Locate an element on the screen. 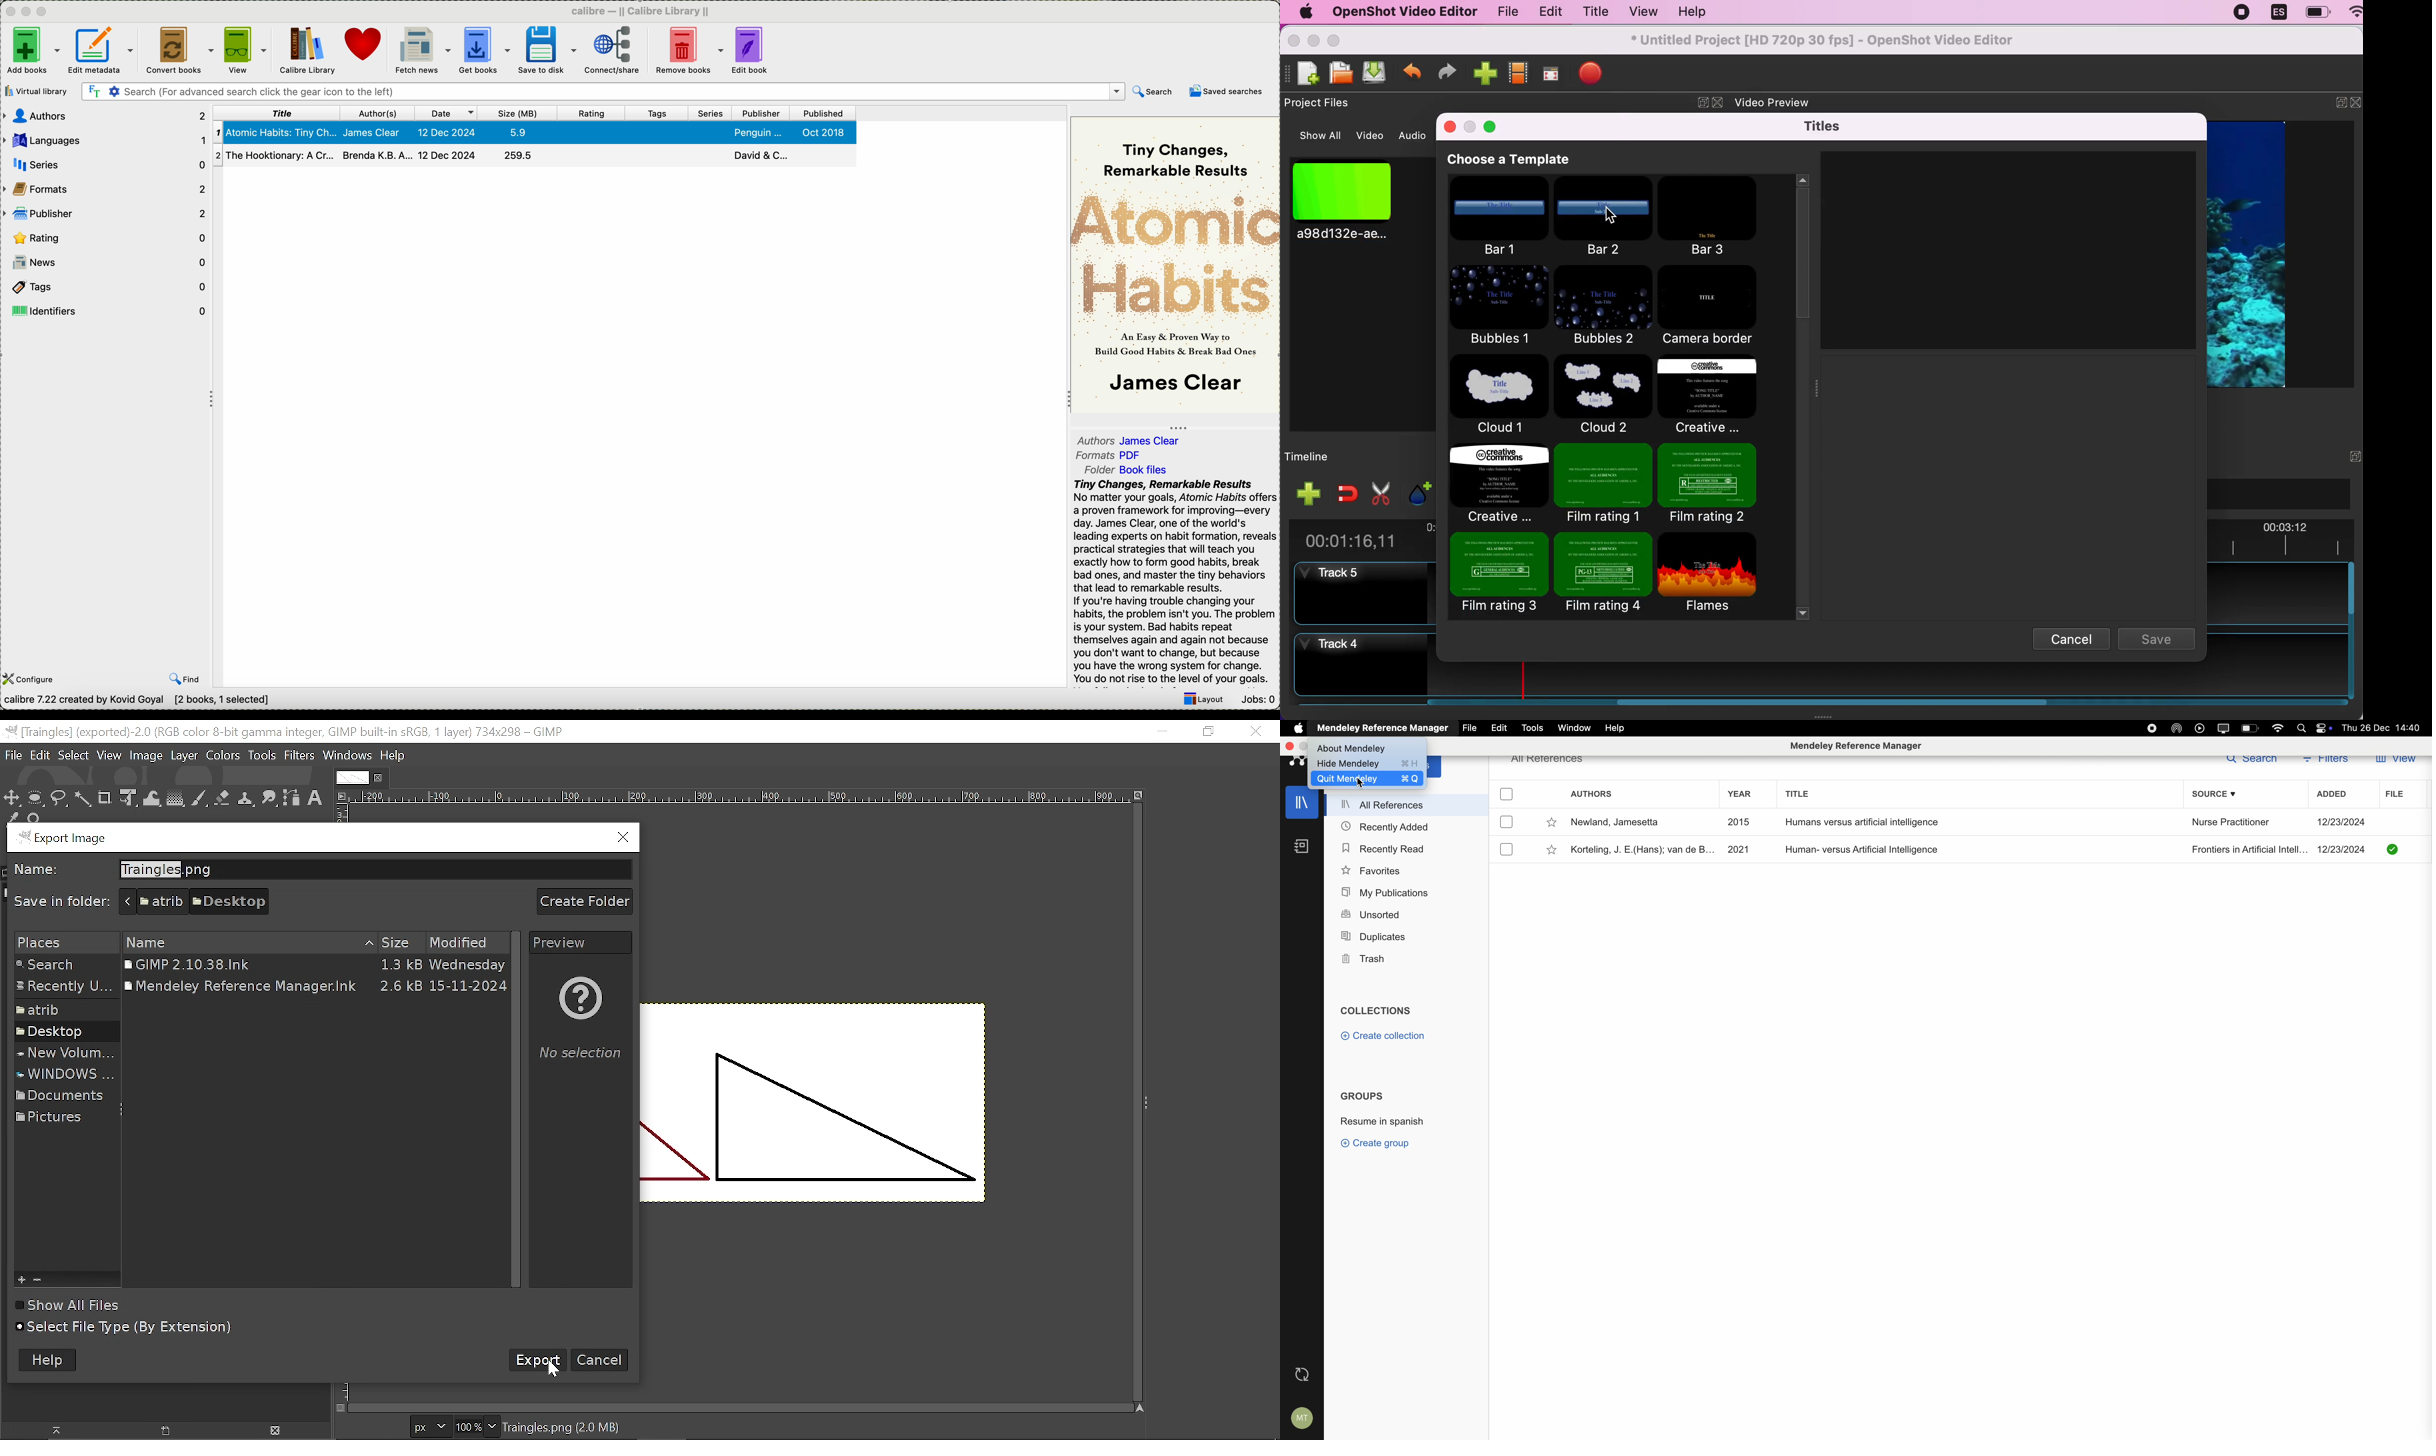  time duration is located at coordinates (1361, 537).